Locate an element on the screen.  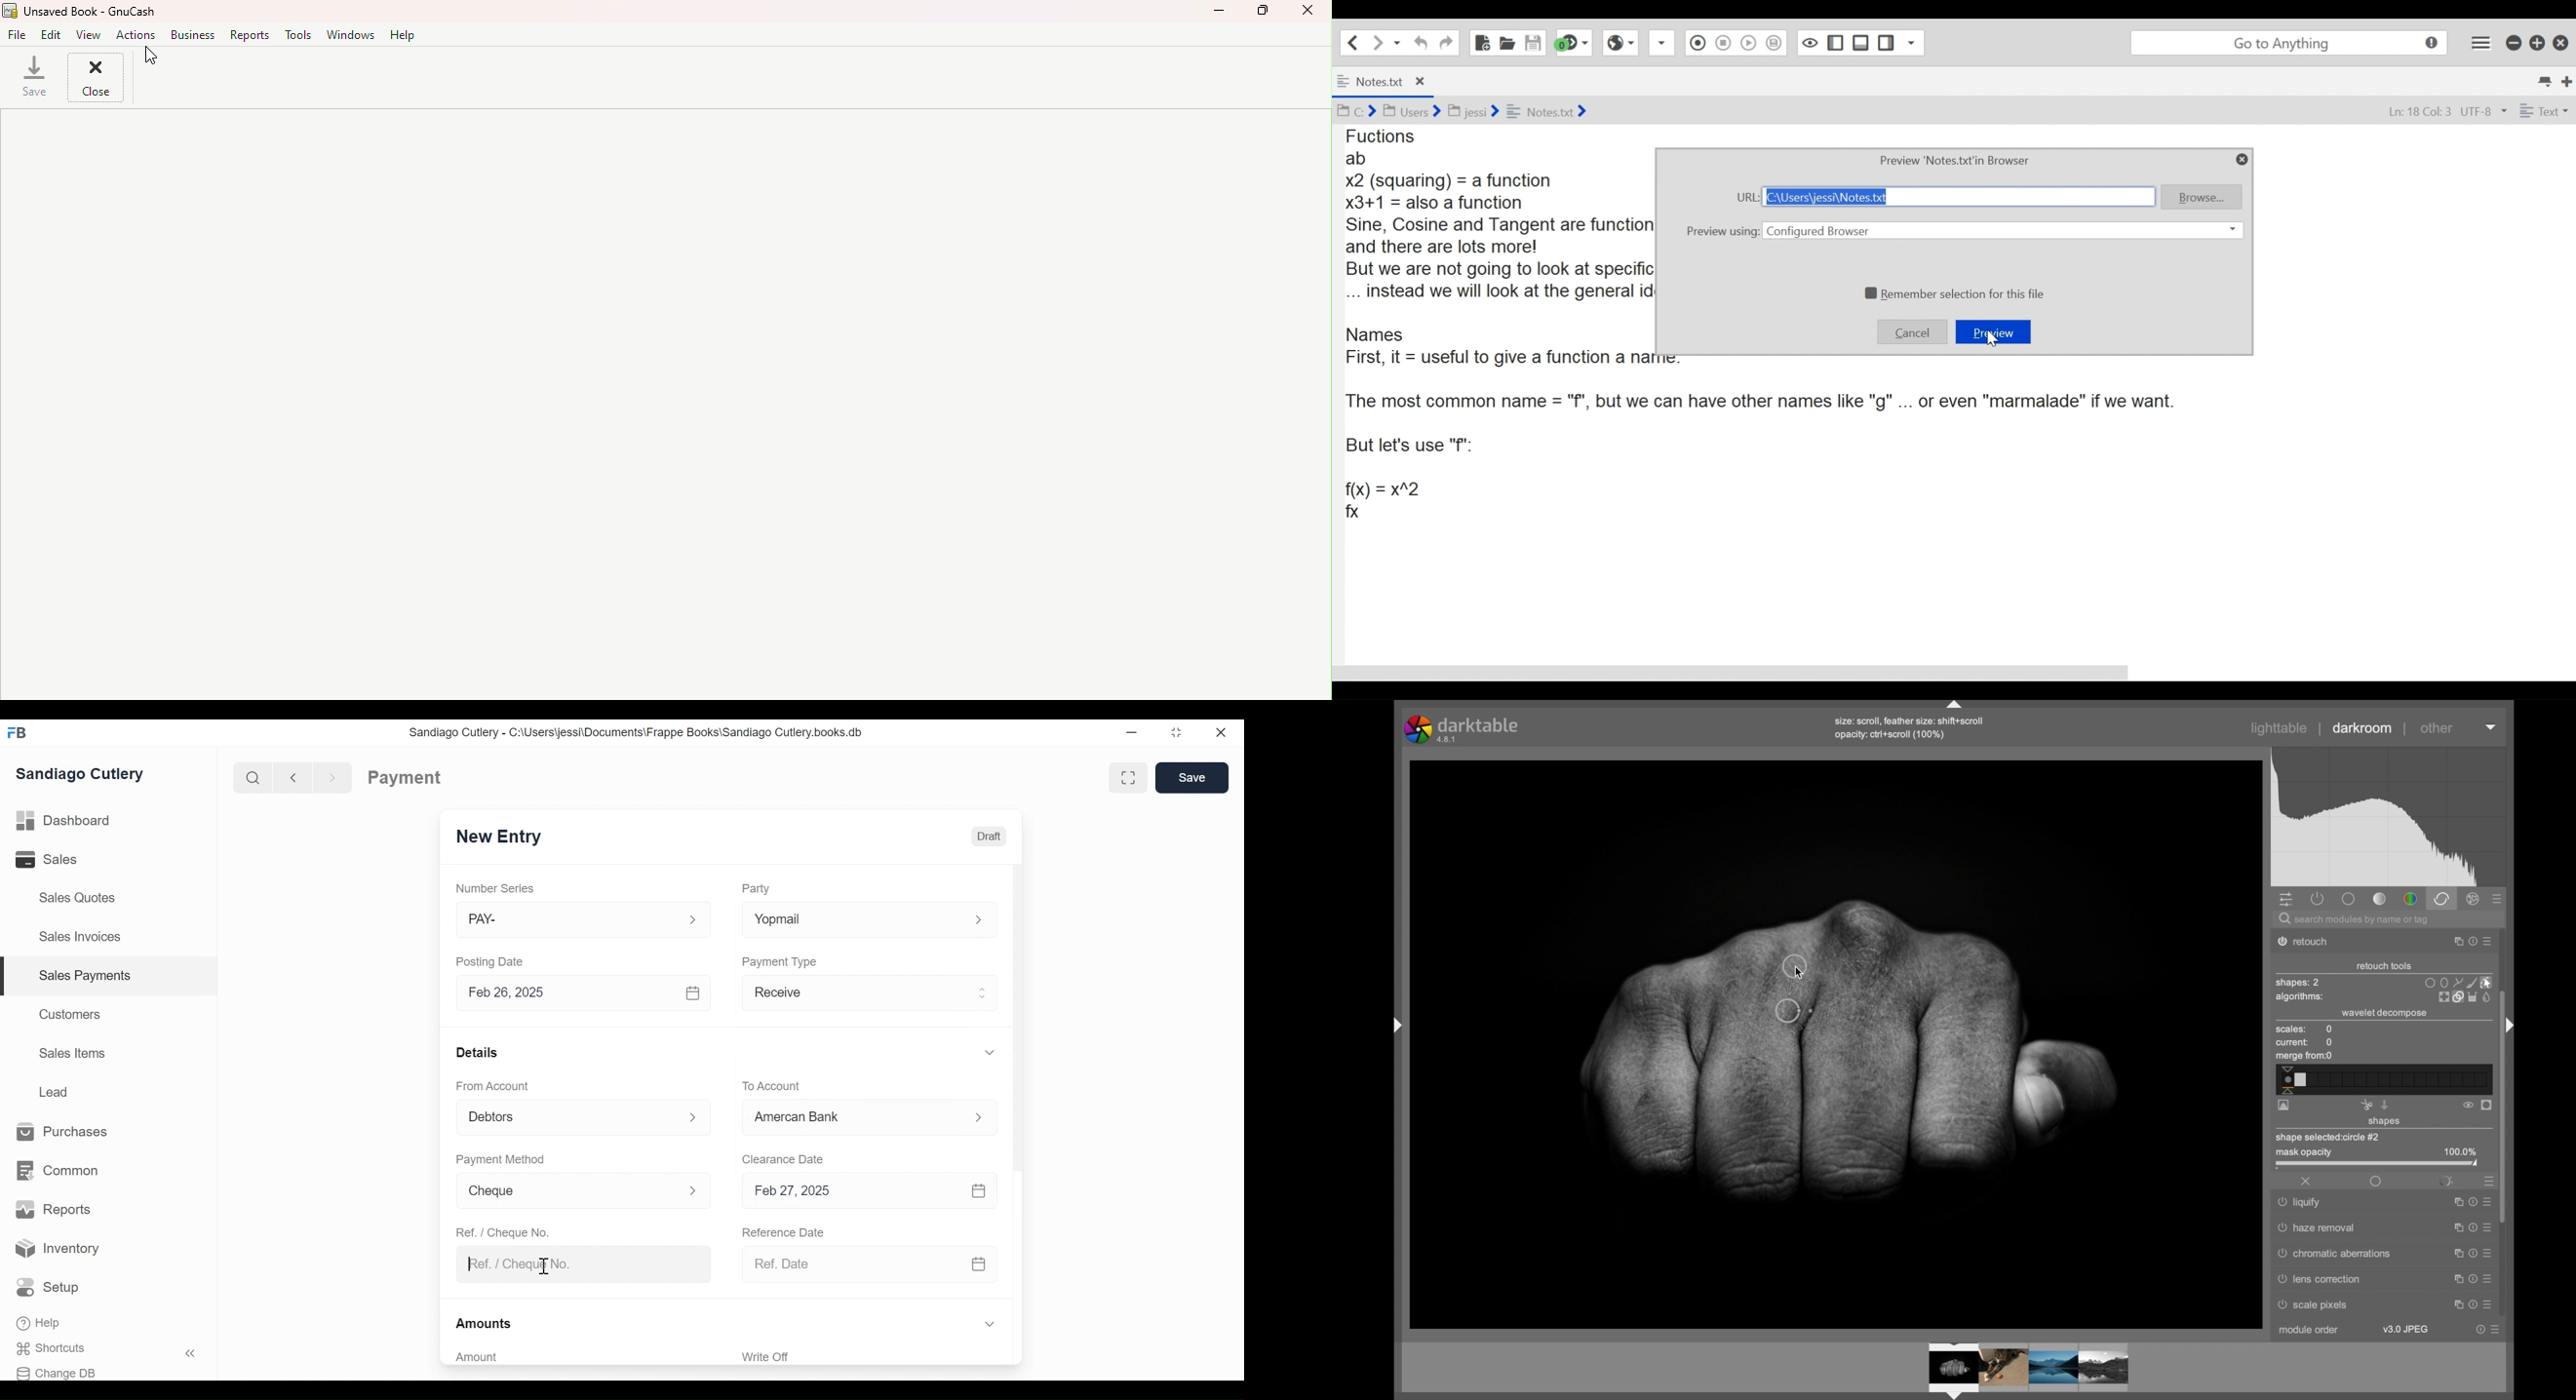
Ref. / Cheque No. is located at coordinates (578, 1265).